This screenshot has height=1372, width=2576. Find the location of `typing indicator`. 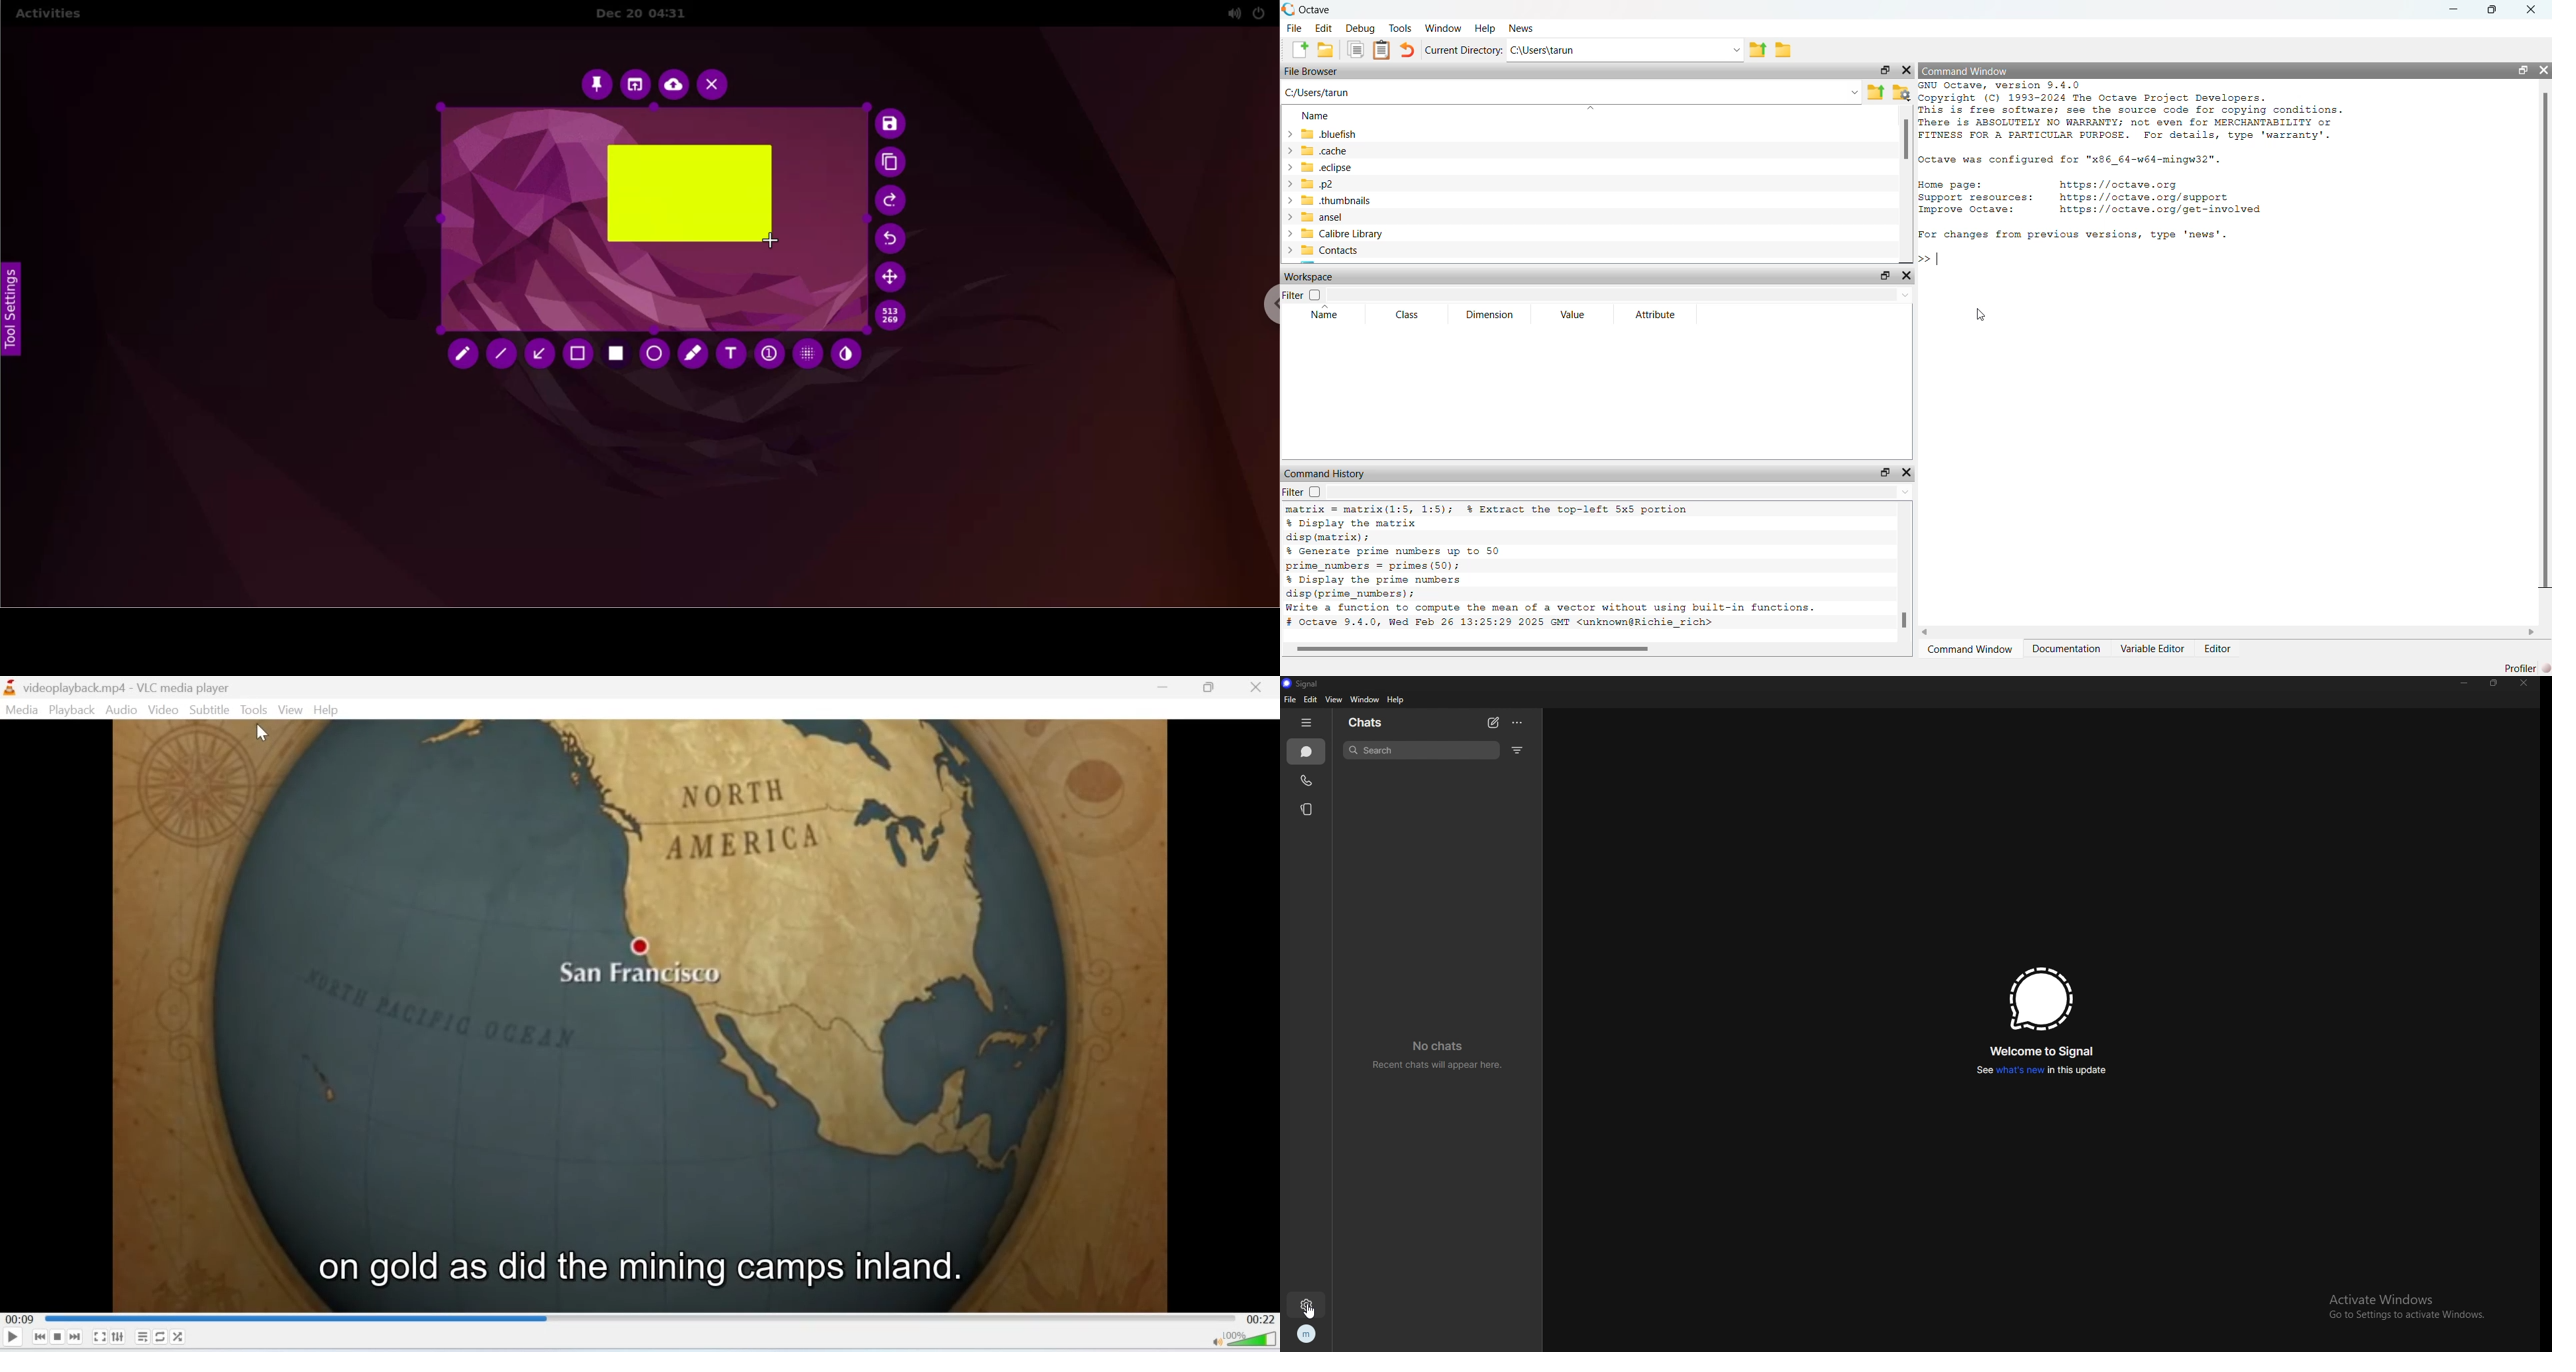

typing indicator is located at coordinates (1939, 258).